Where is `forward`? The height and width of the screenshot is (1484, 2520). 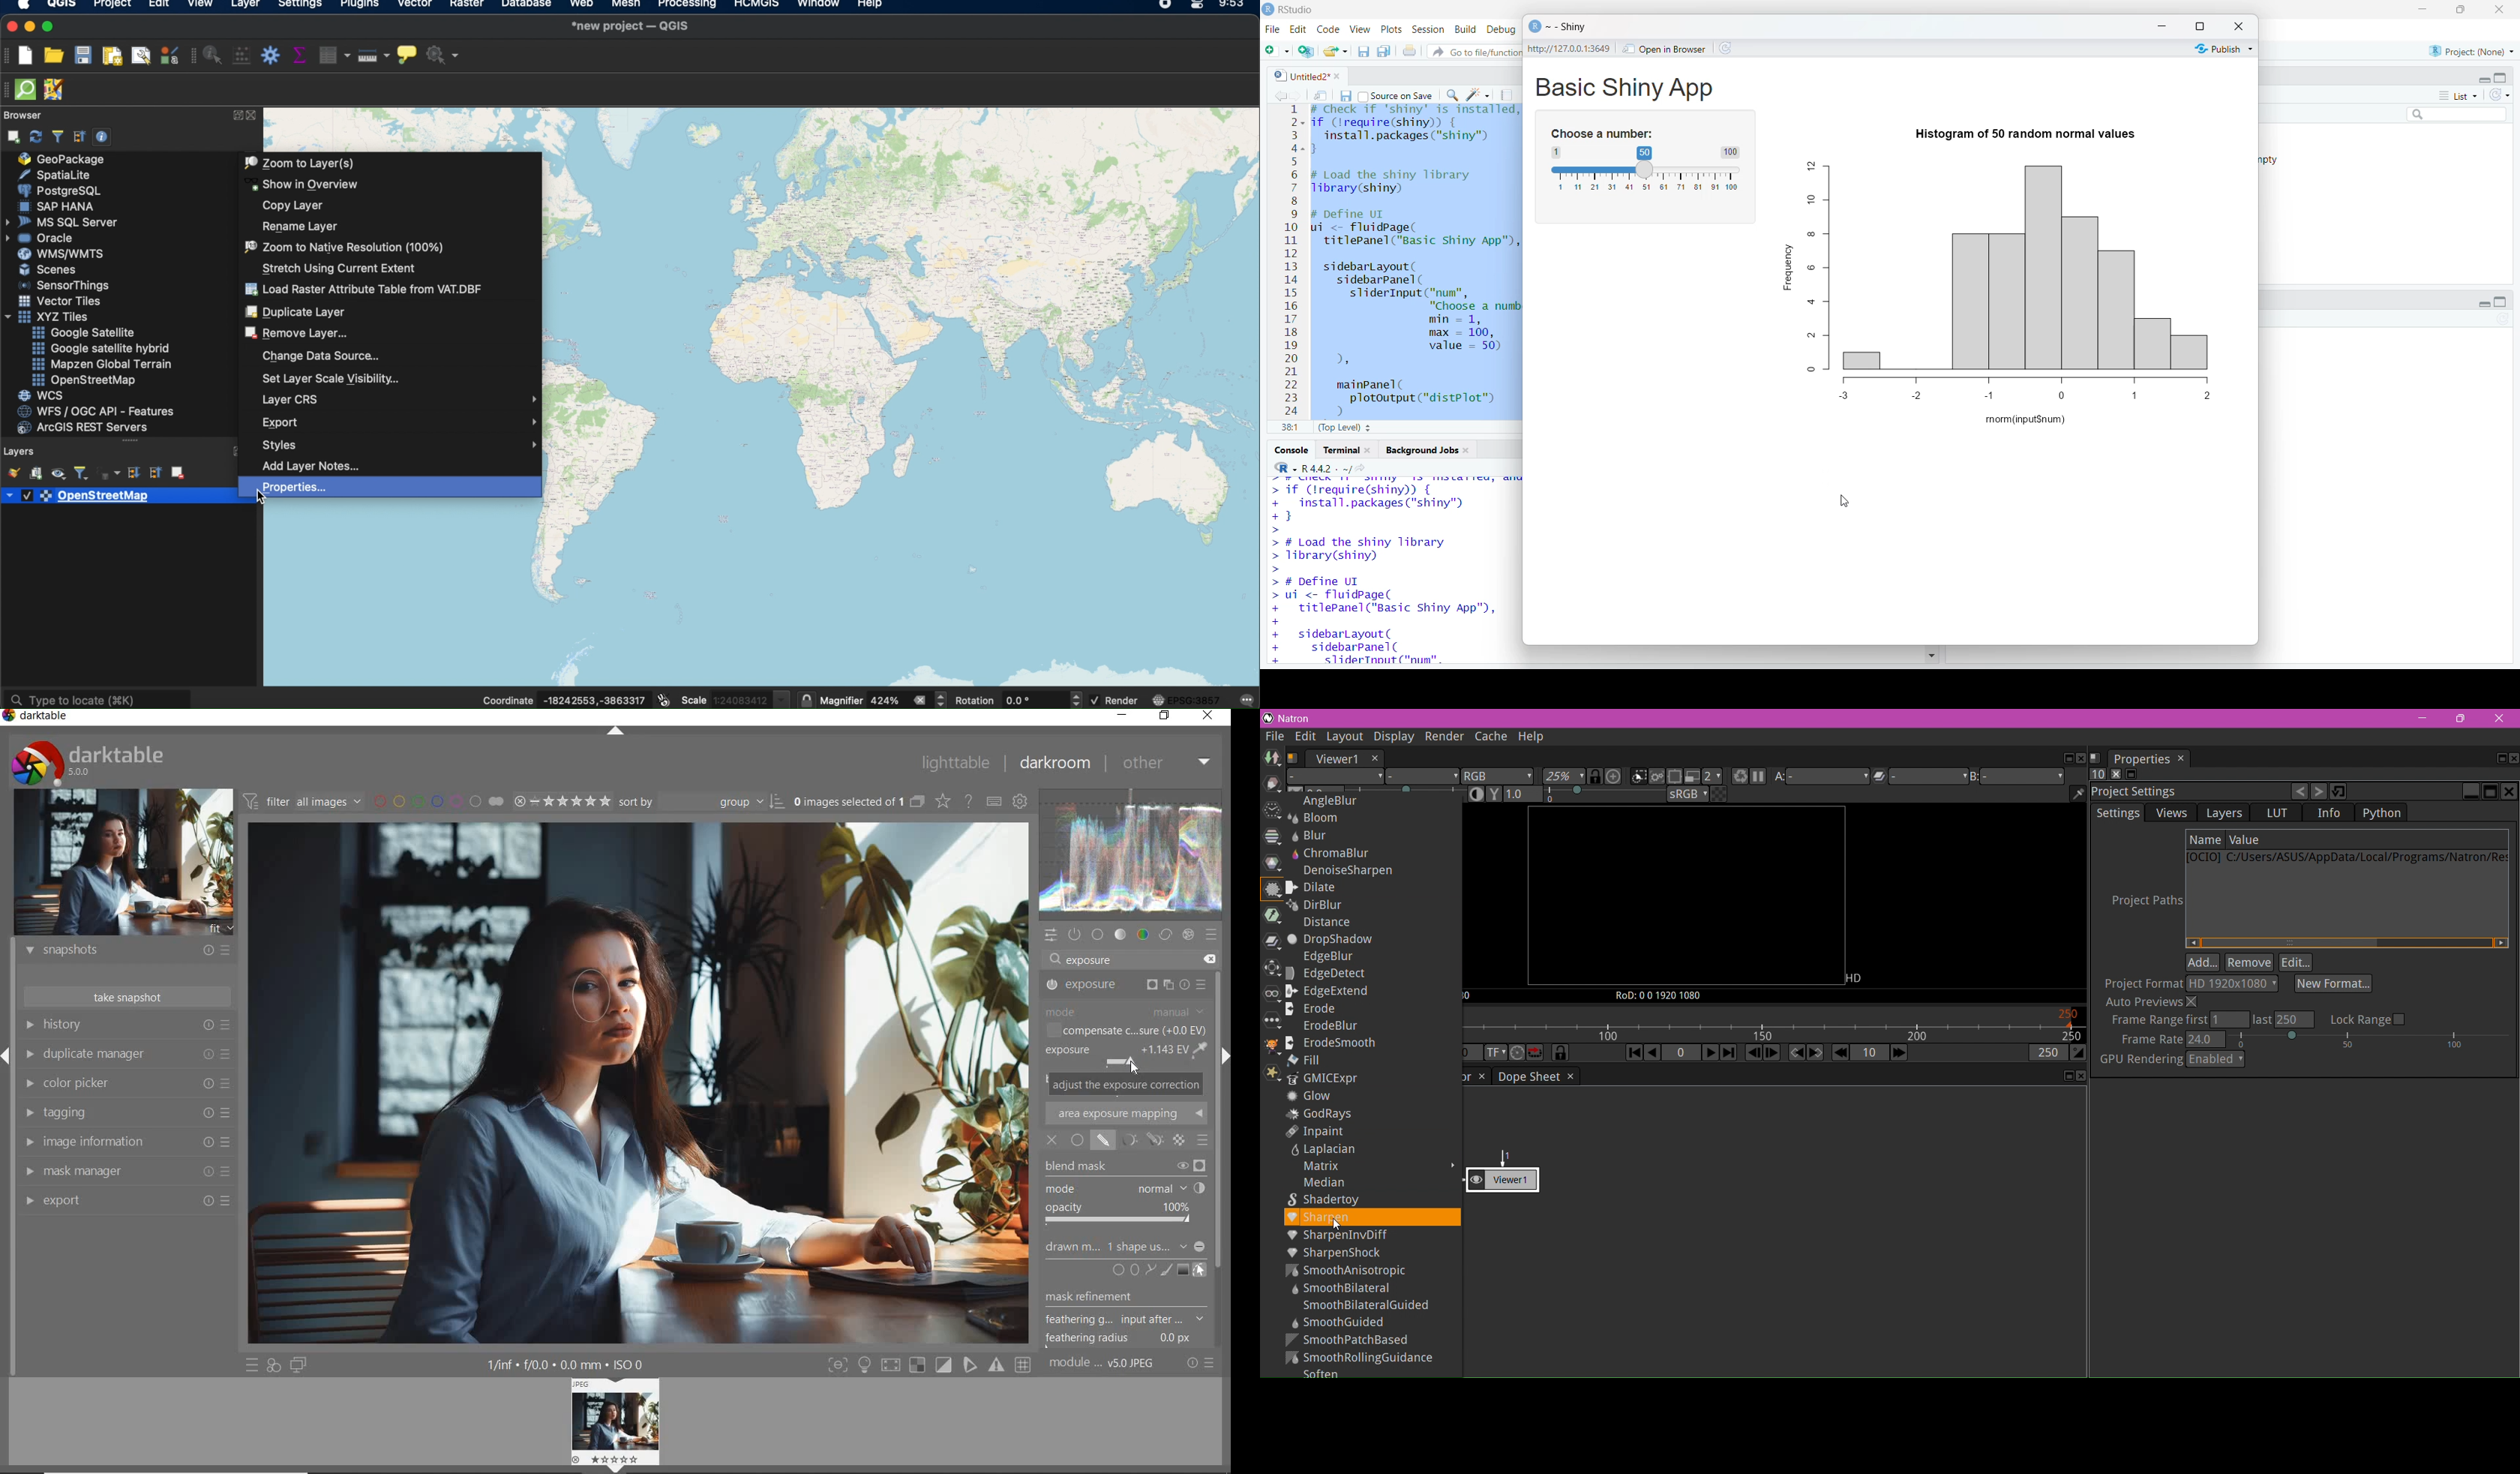
forward is located at coordinates (1295, 96).